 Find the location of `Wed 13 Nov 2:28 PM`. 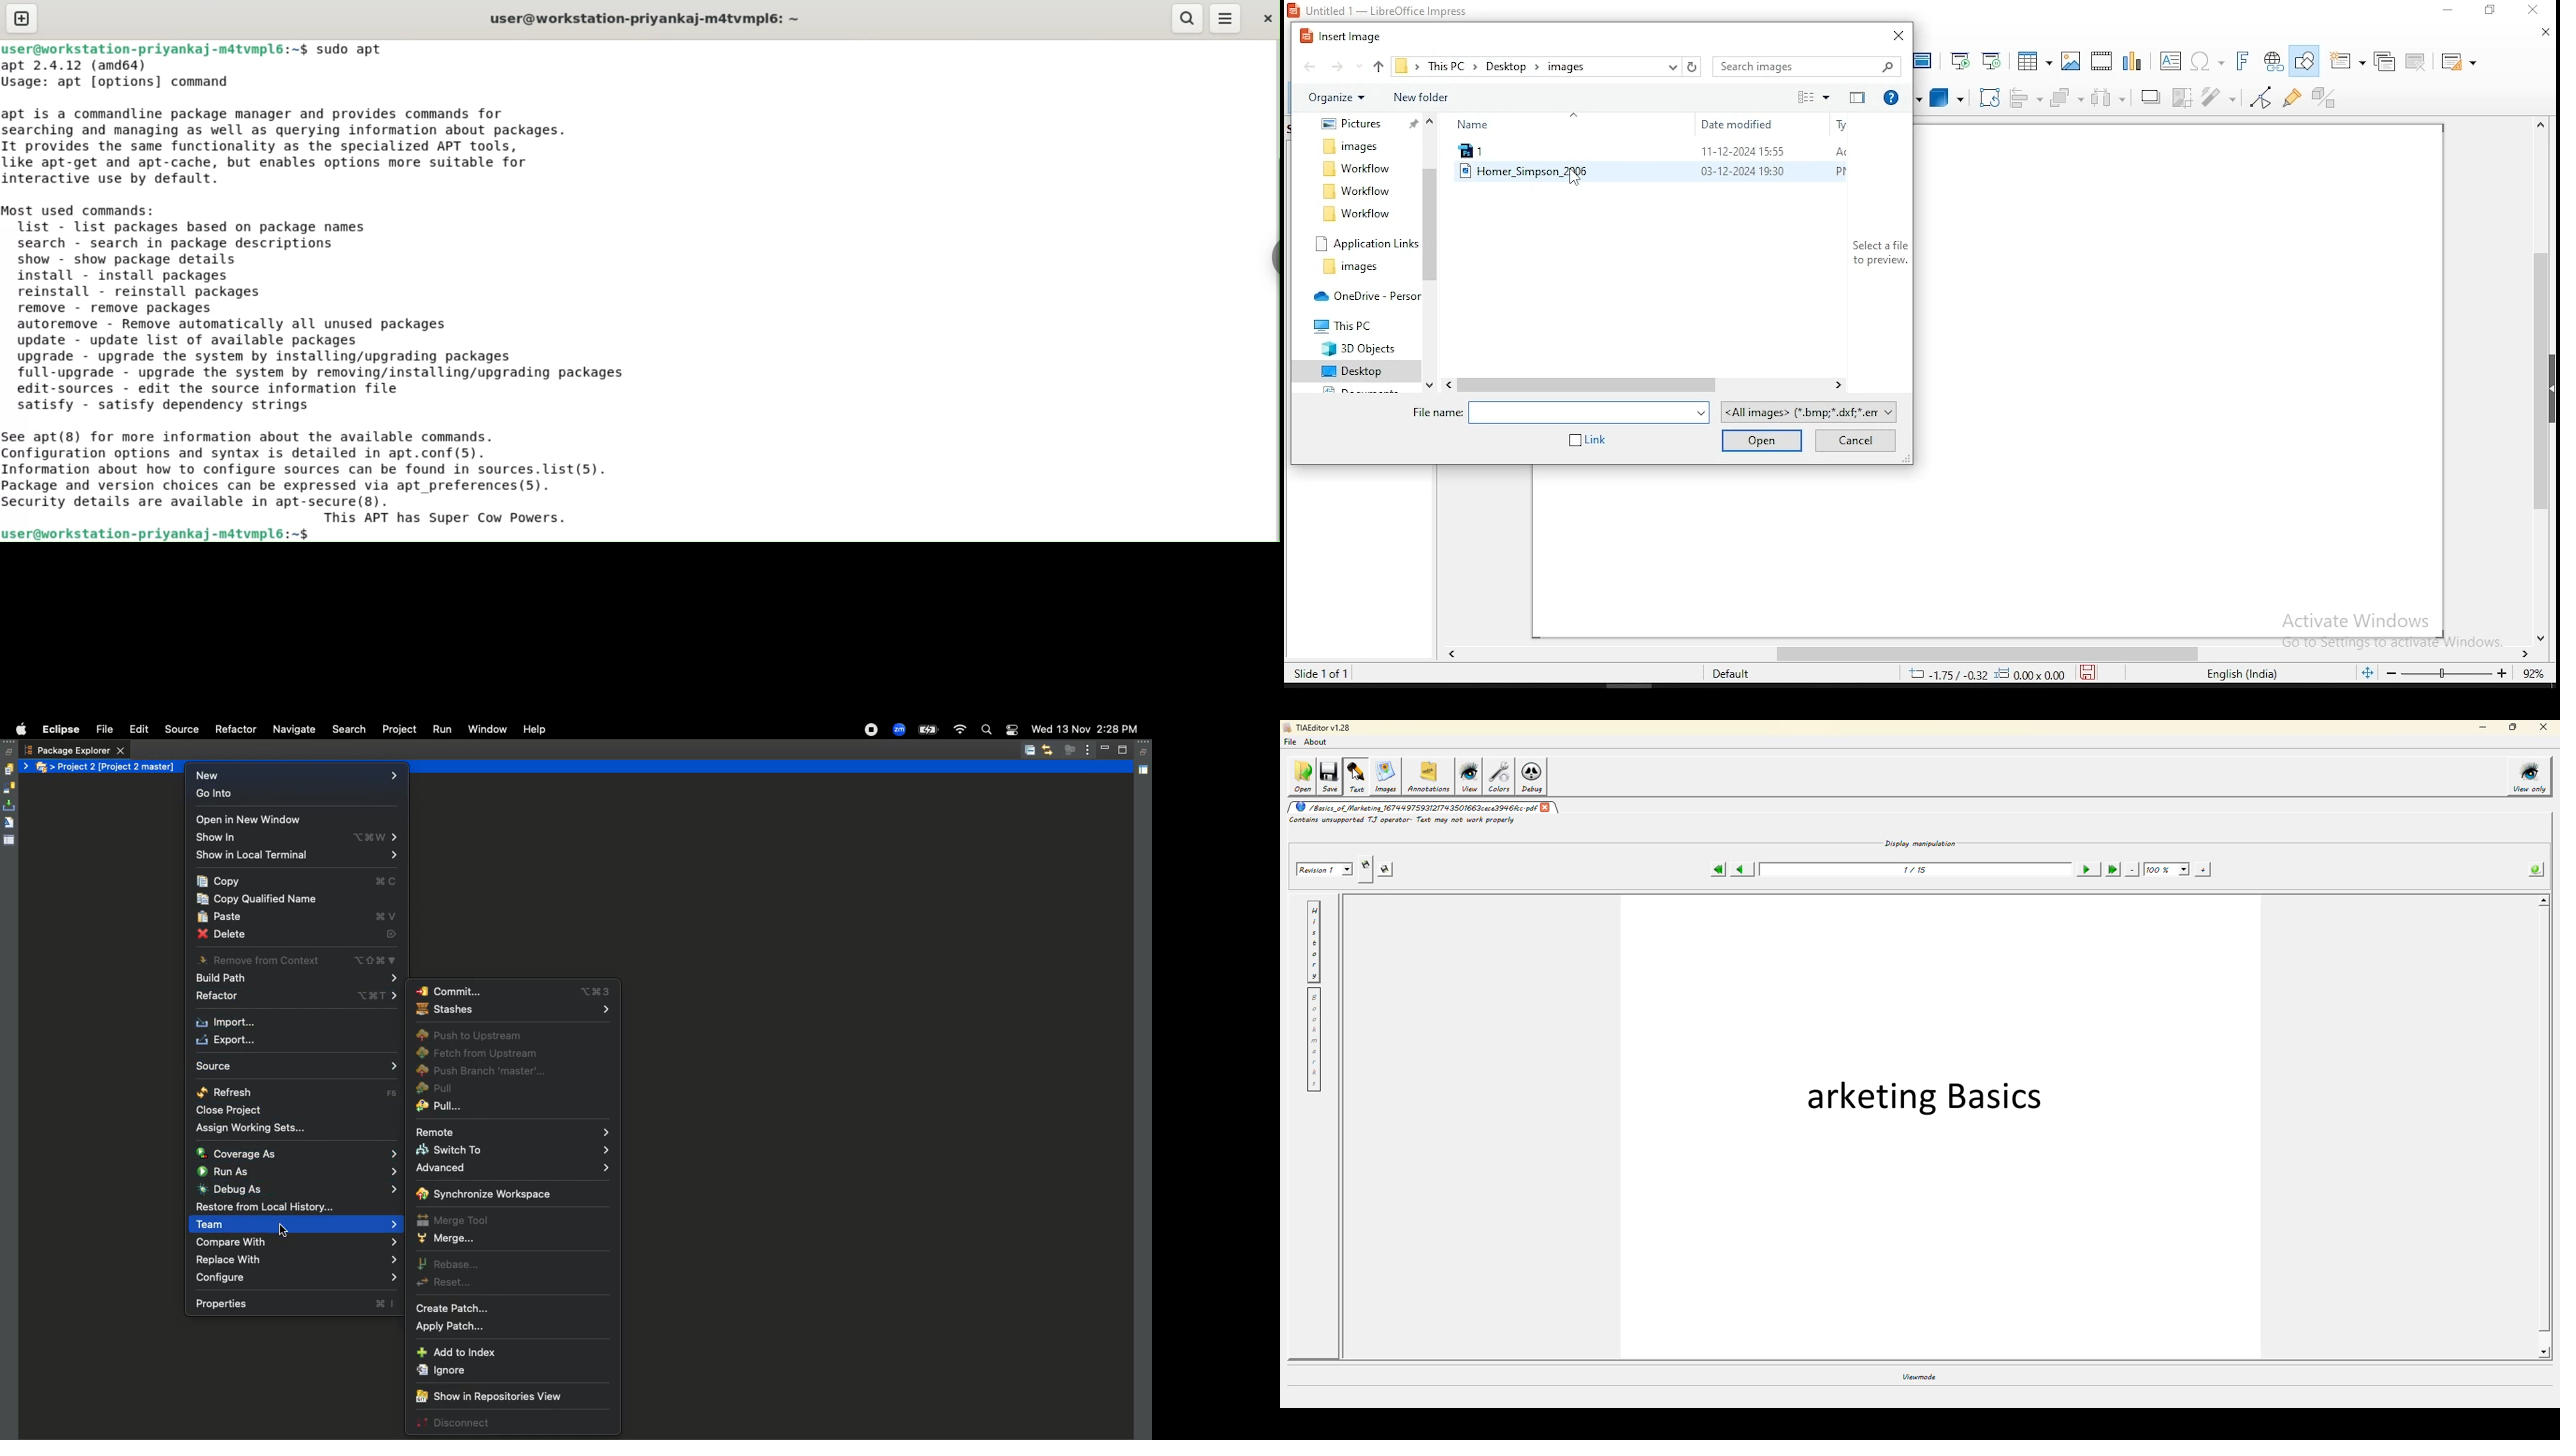

Wed 13 Nov 2:28 PM is located at coordinates (1084, 728).